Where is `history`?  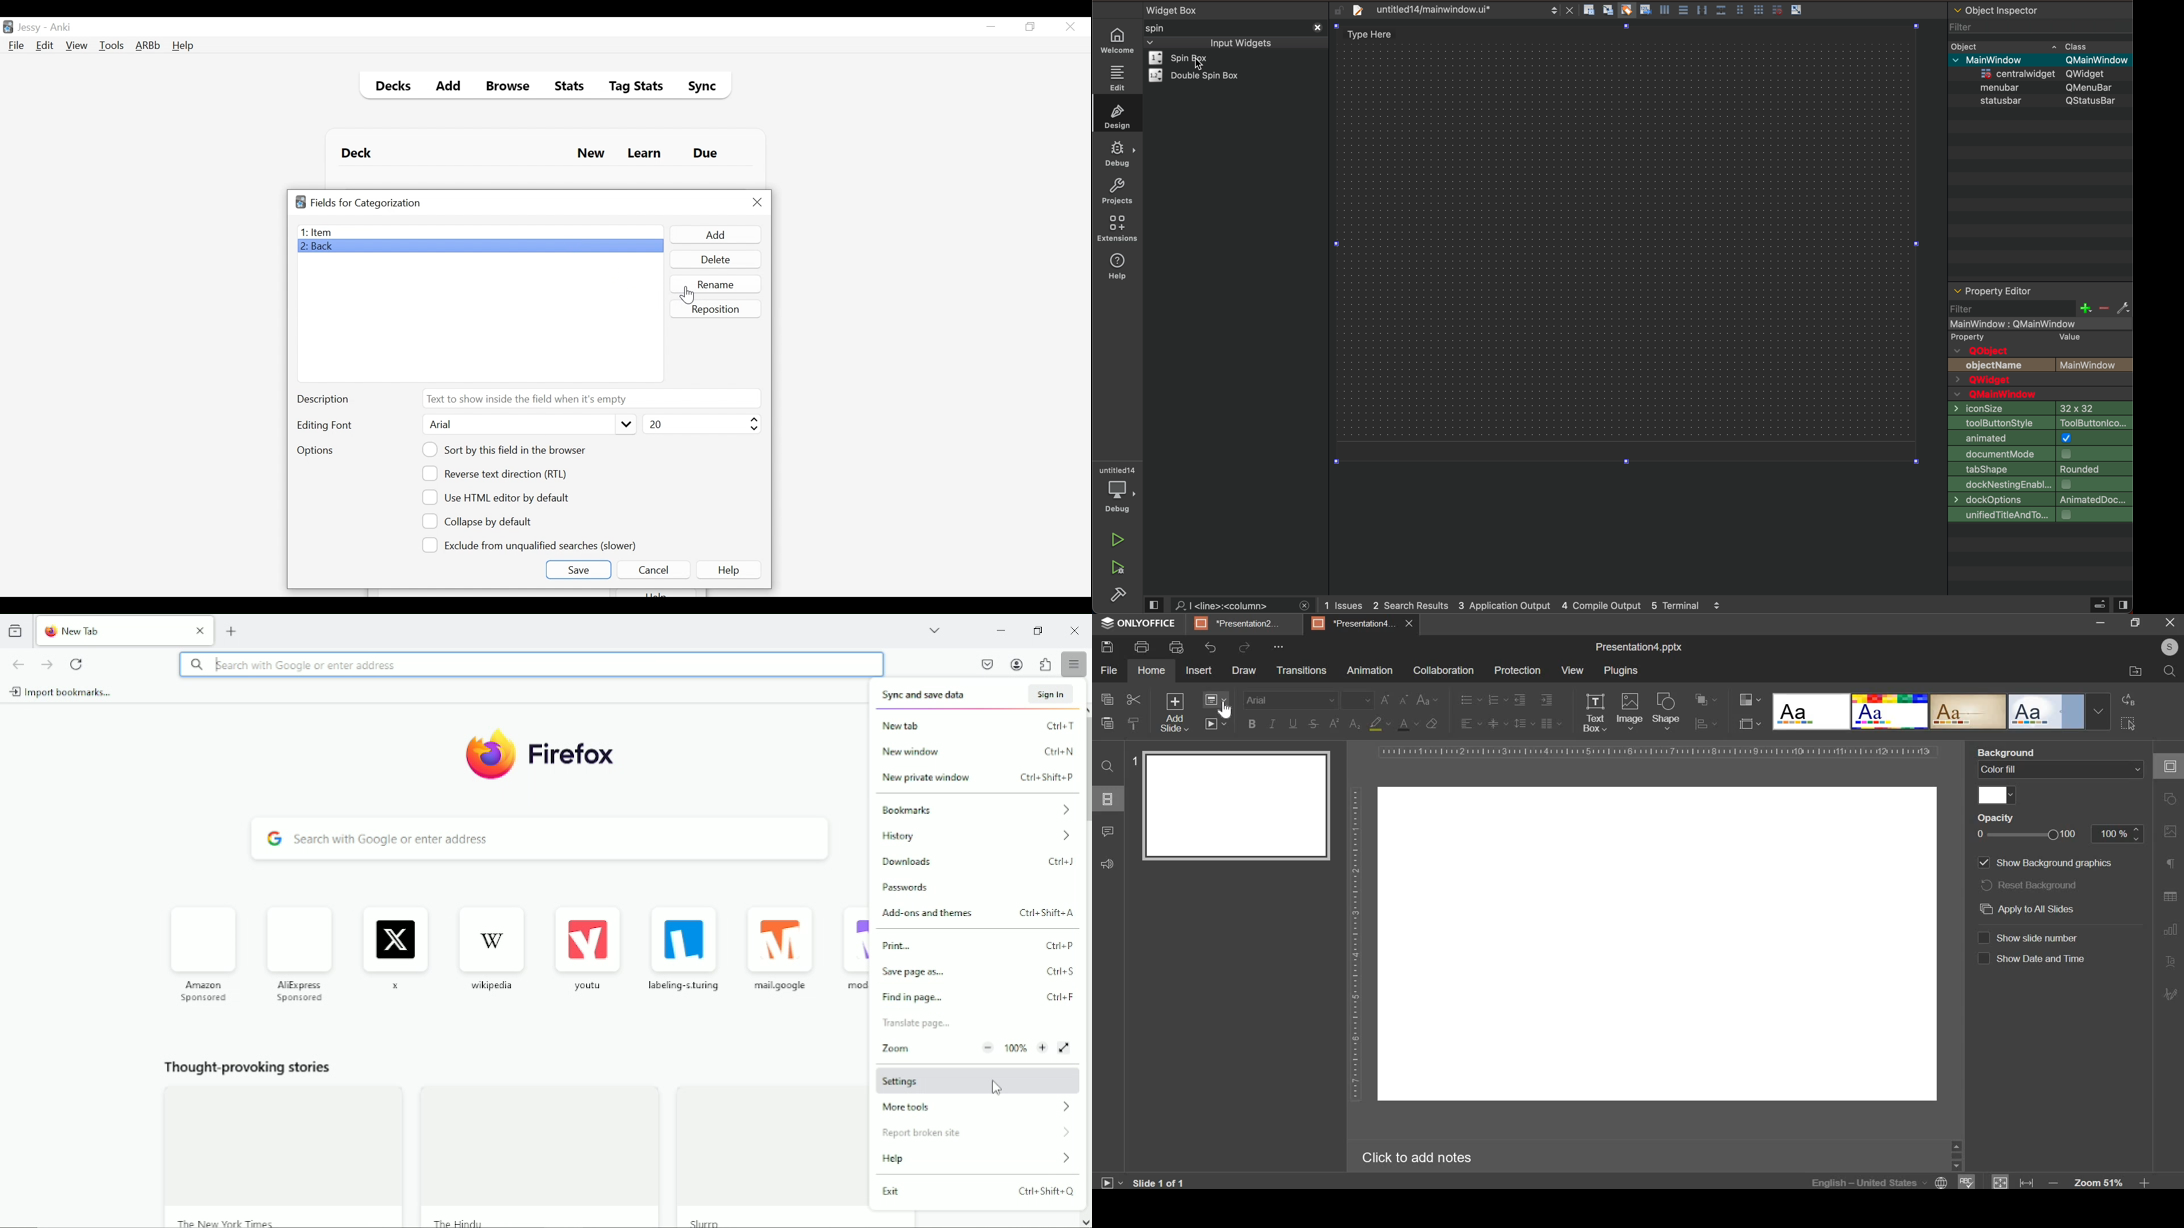
history is located at coordinates (982, 836).